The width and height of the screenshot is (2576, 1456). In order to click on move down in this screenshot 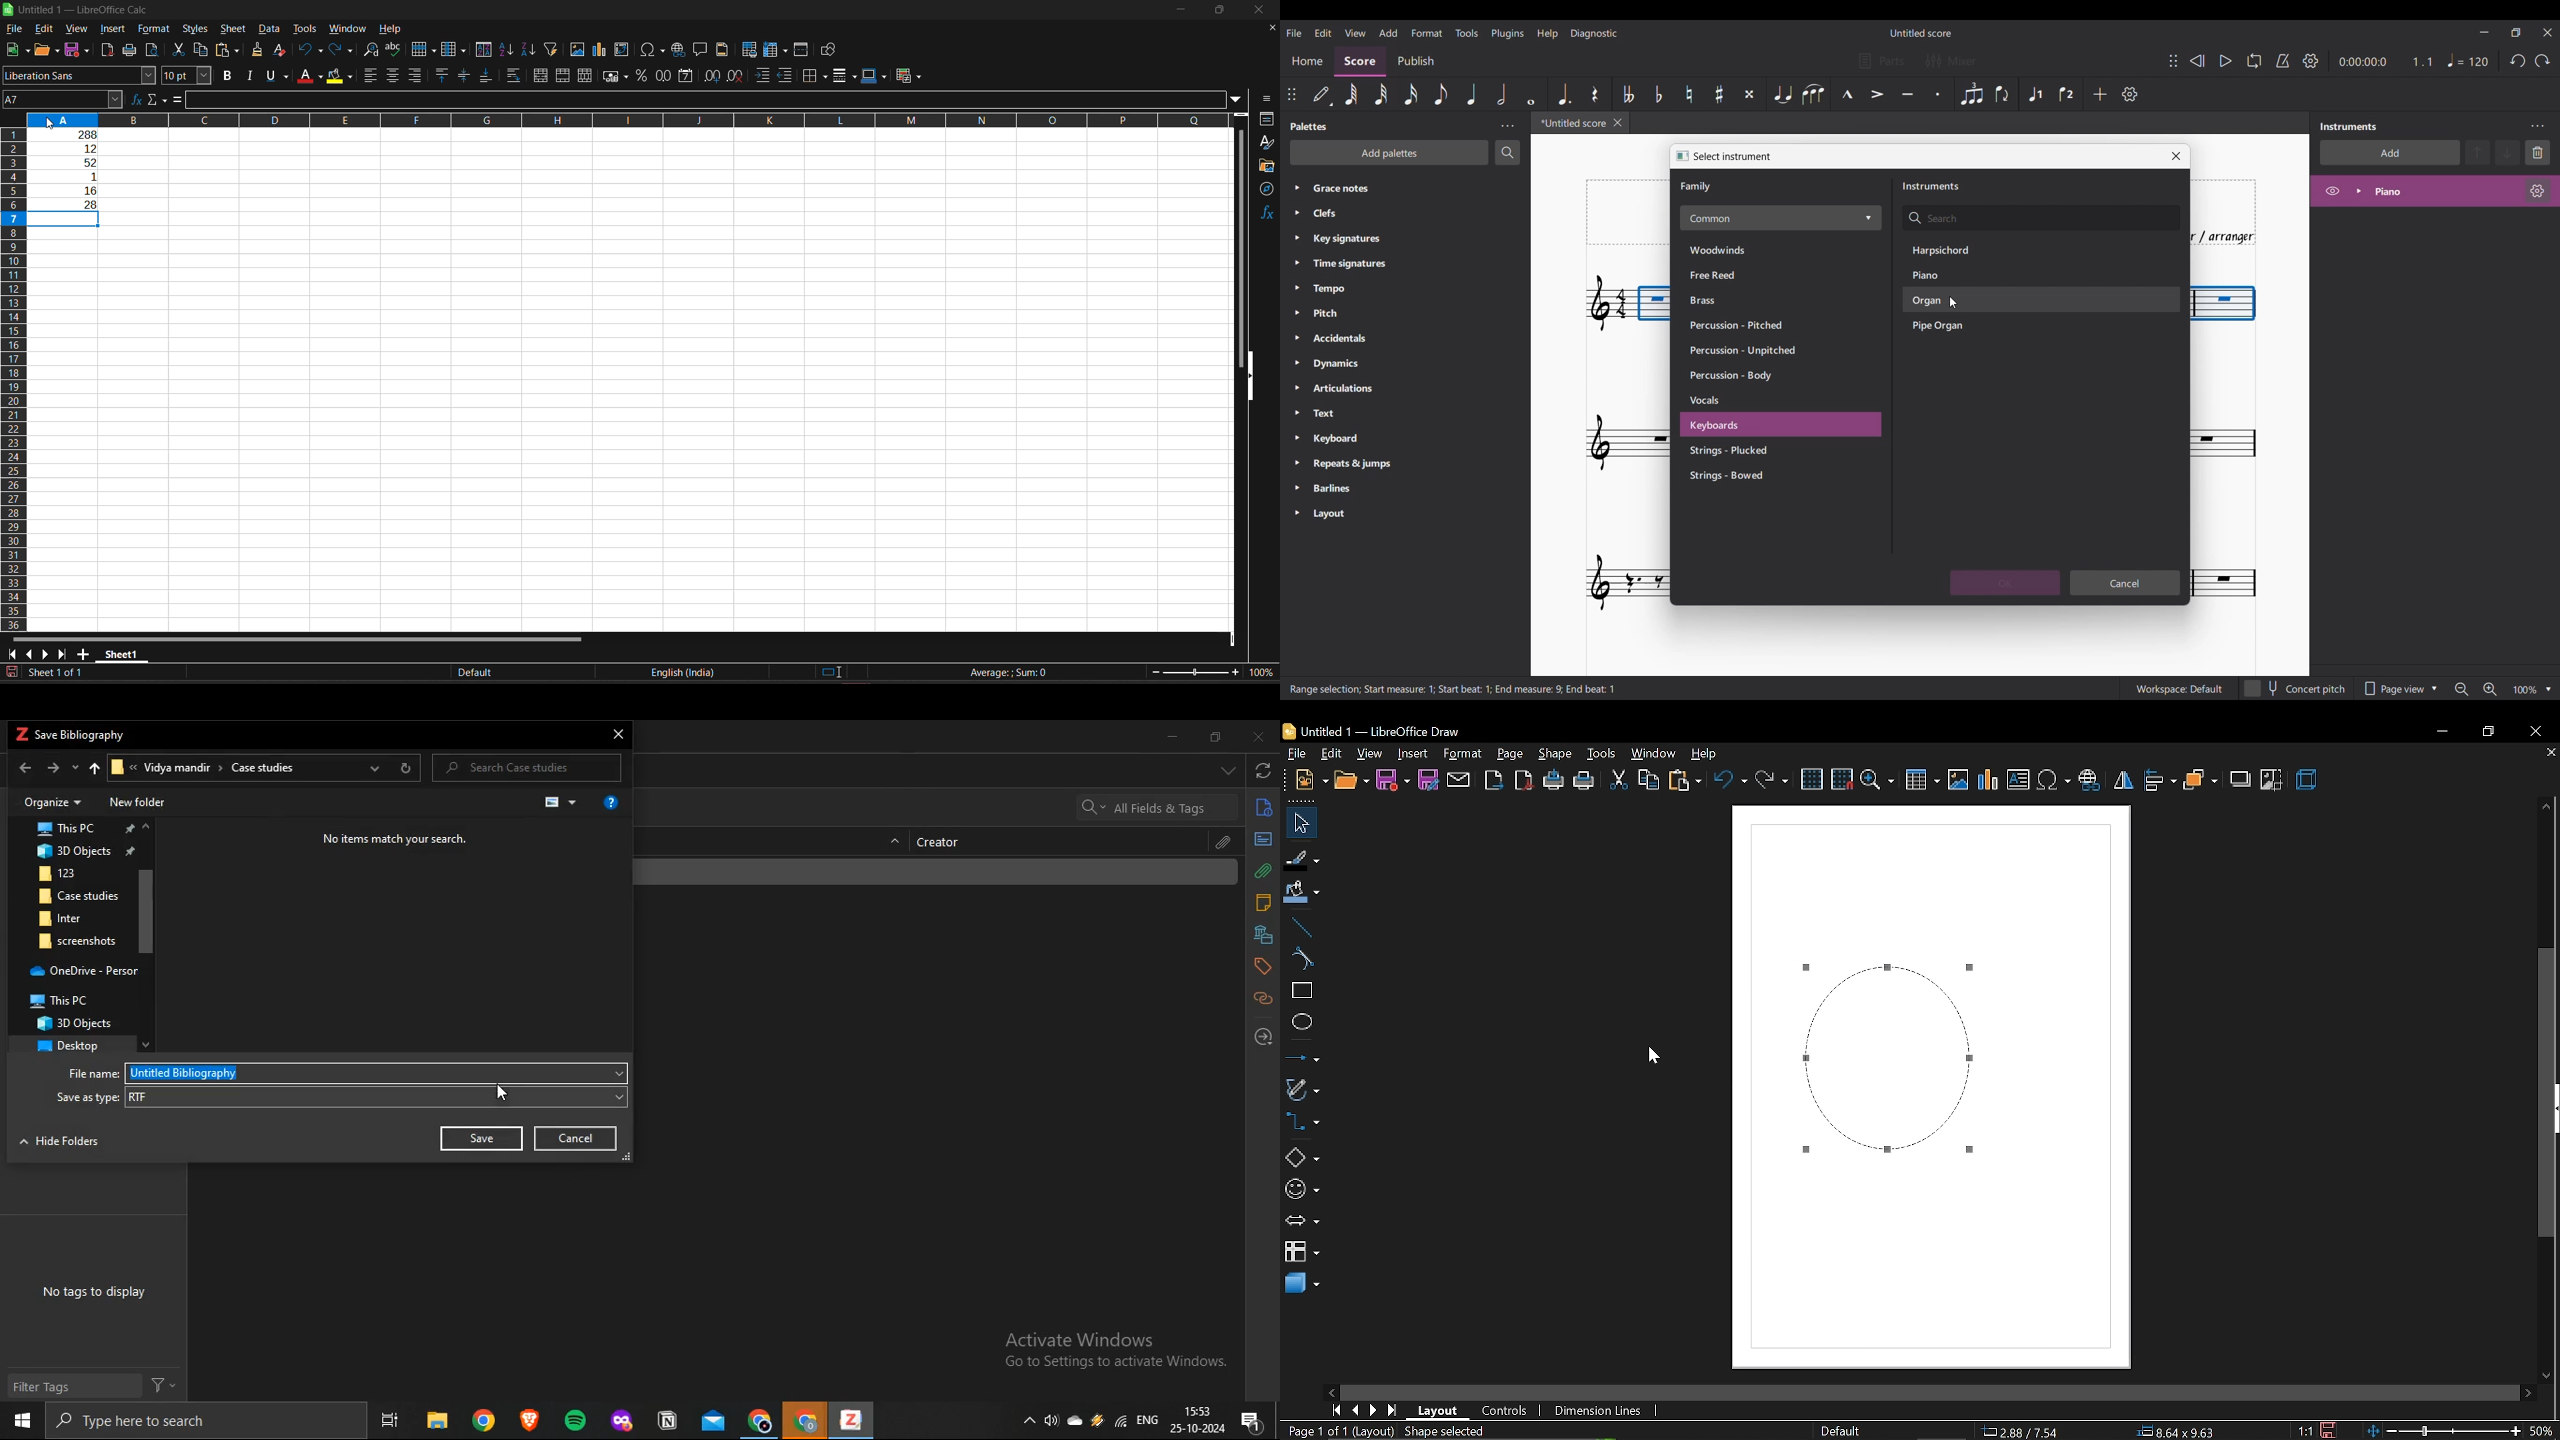, I will do `click(2550, 1376)`.